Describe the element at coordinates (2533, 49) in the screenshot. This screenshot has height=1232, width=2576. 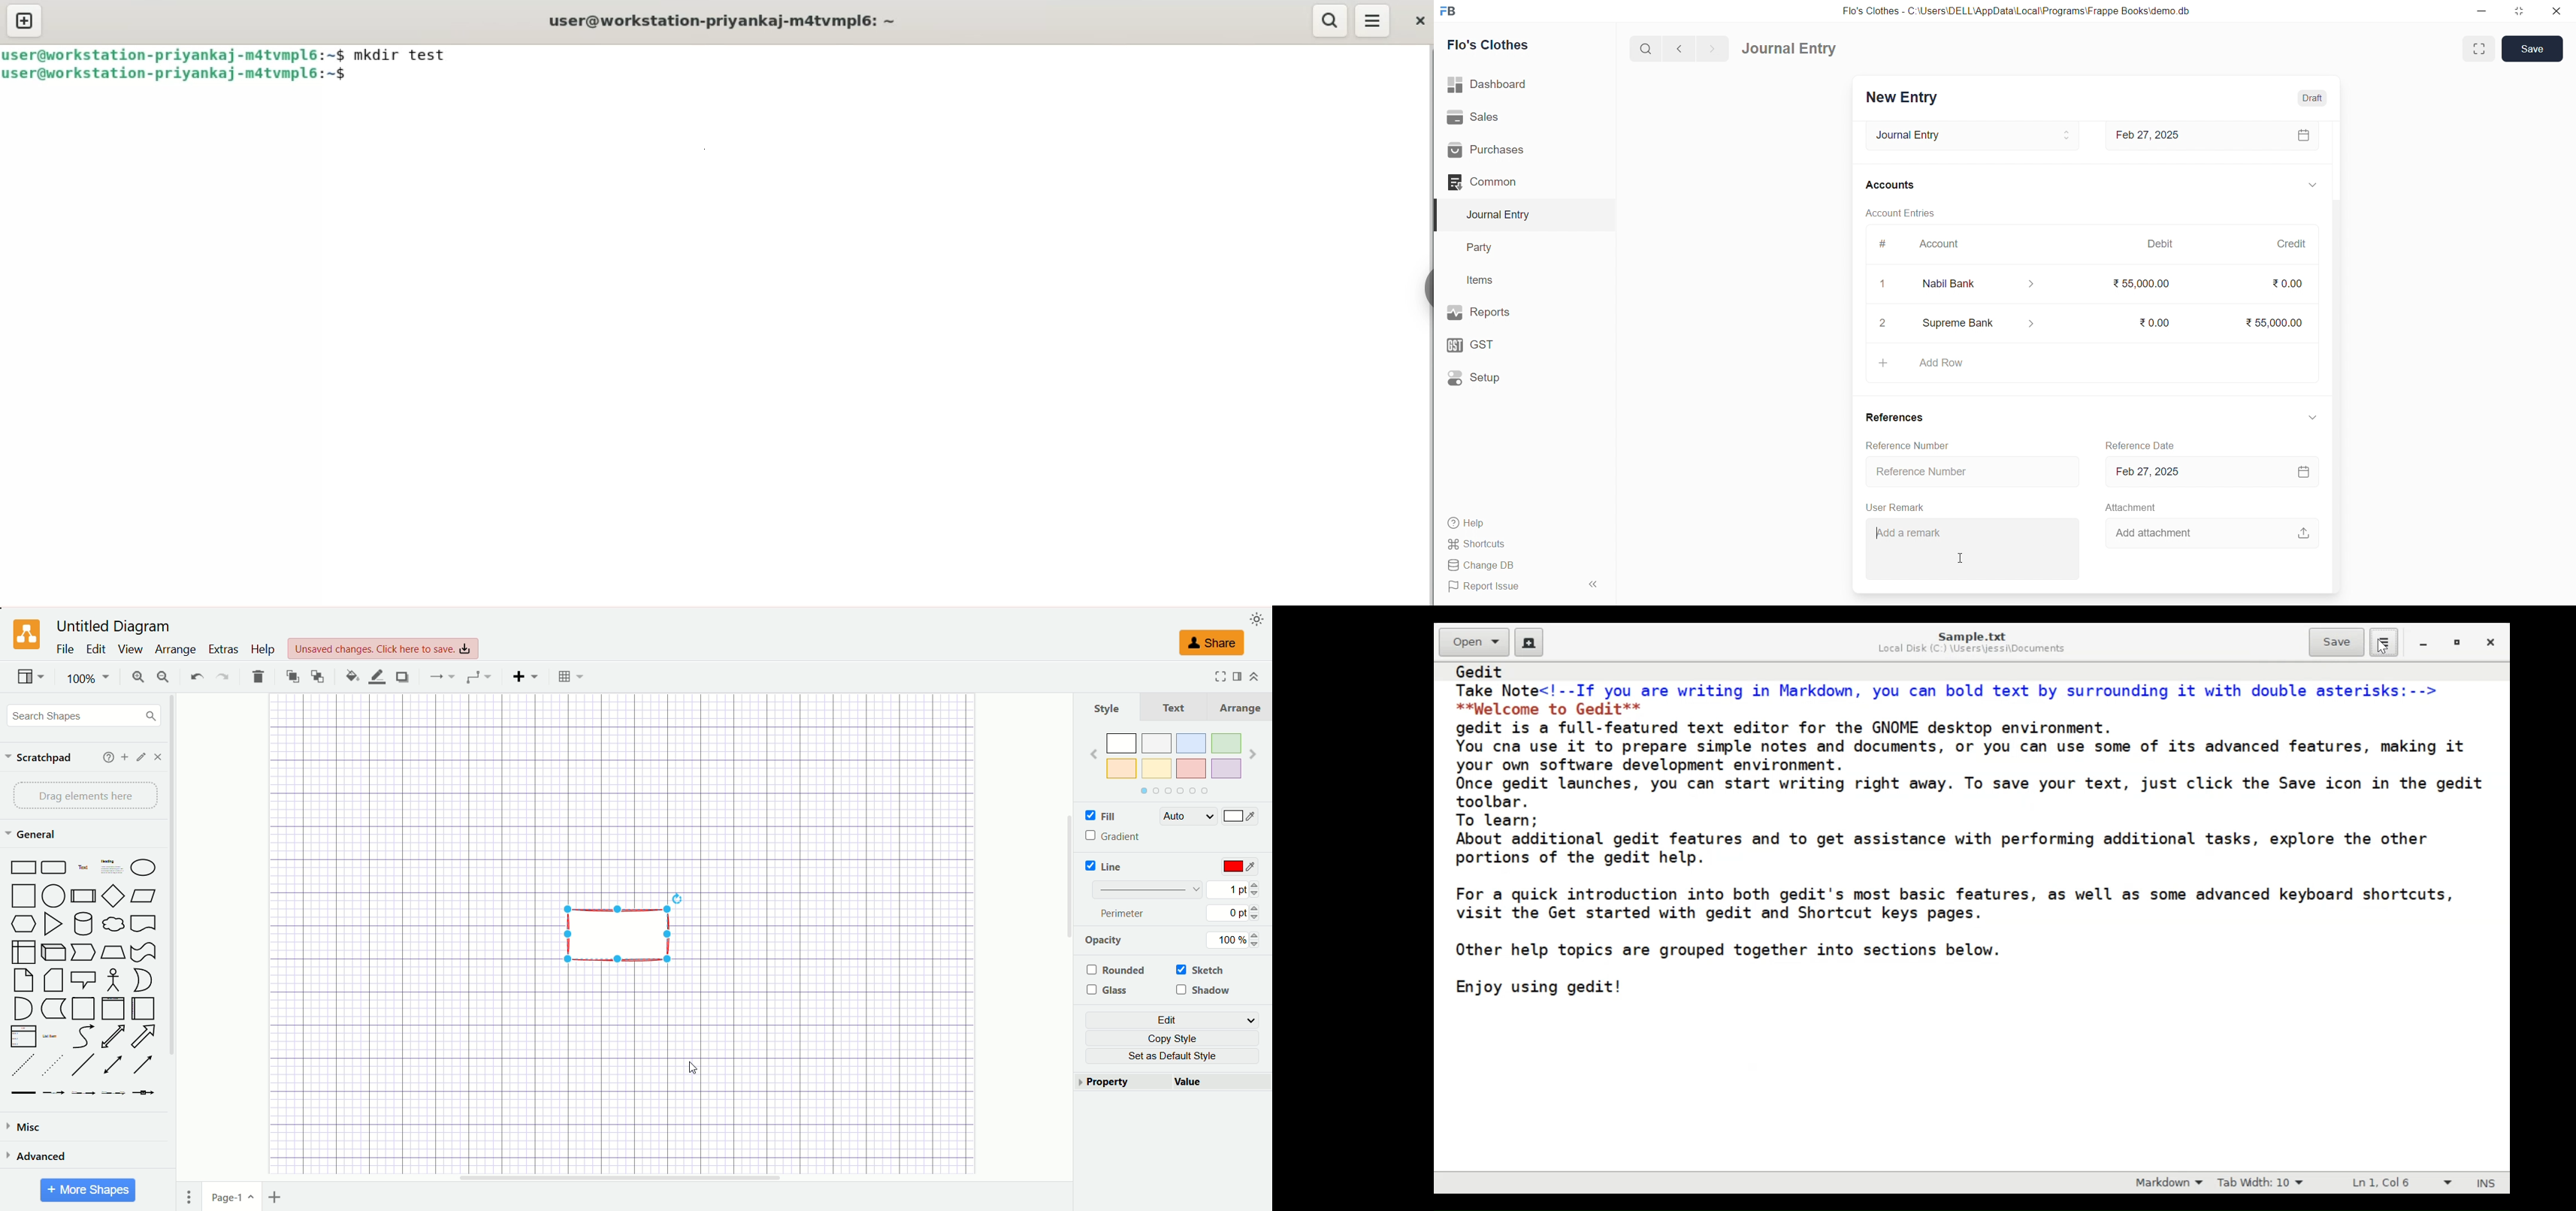
I see `Save` at that location.